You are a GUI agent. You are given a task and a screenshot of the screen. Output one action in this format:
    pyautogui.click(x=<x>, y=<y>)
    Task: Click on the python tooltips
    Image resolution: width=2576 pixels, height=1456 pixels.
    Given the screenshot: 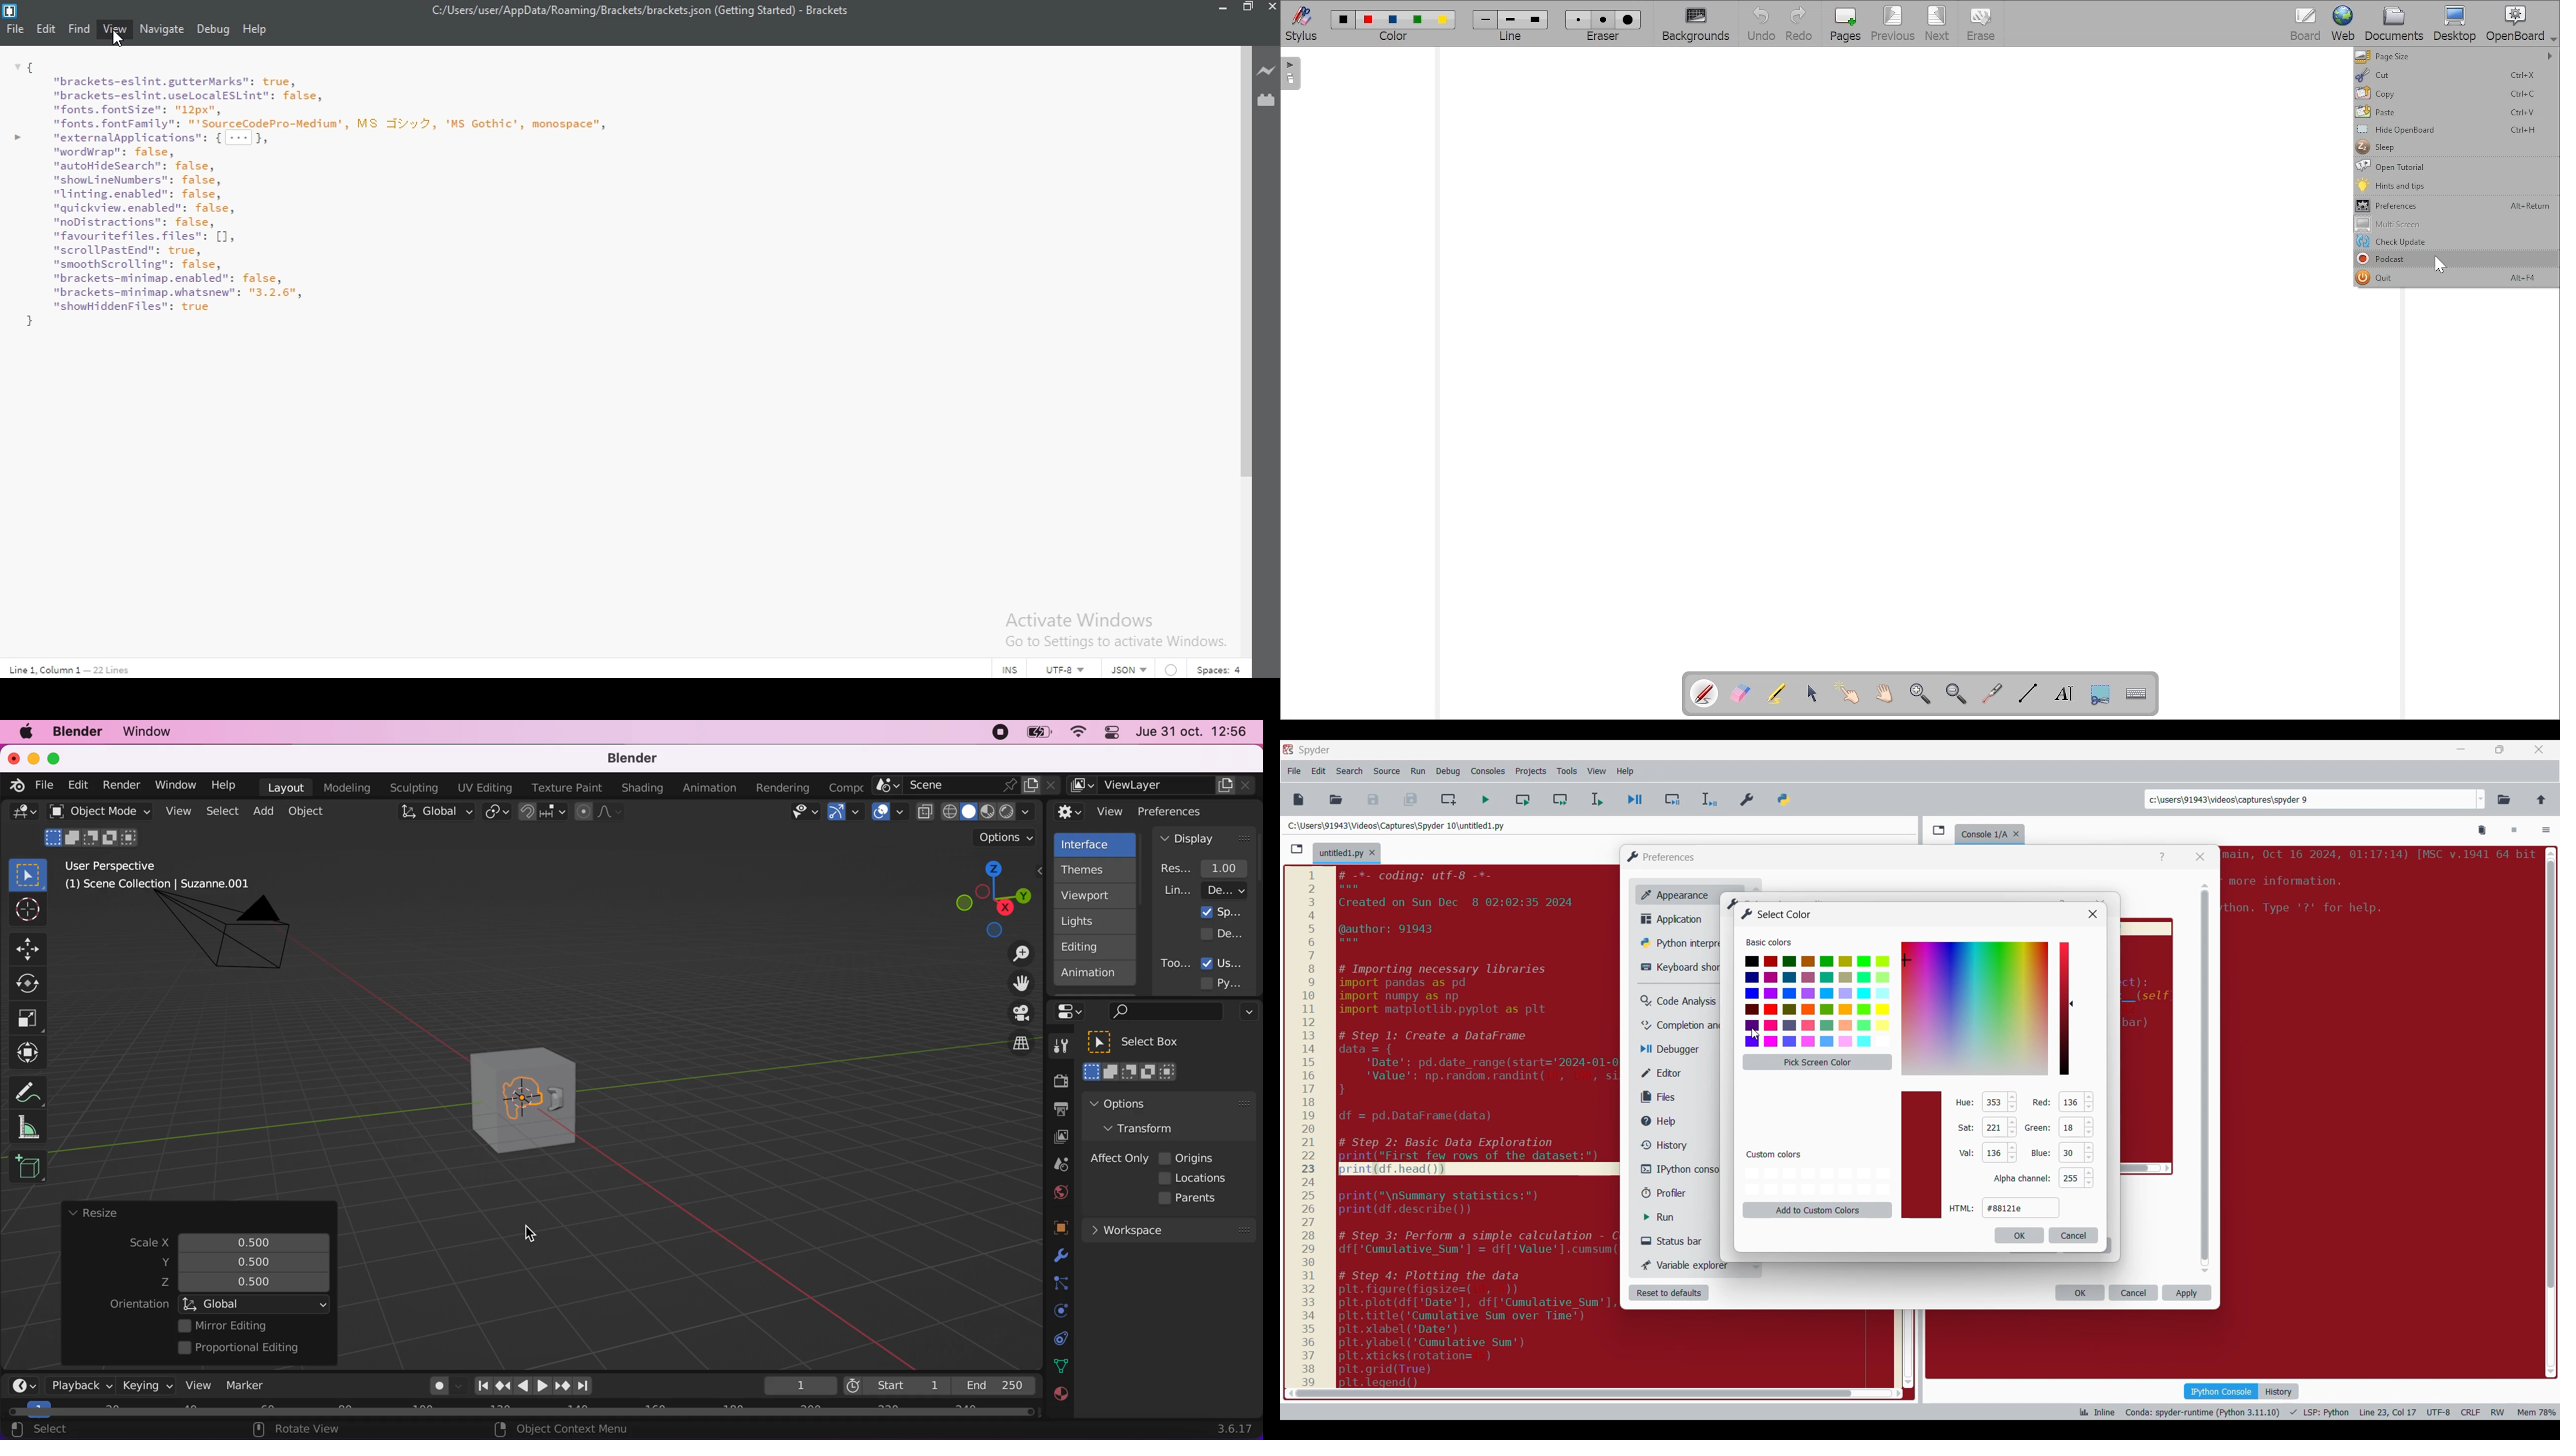 What is the action you would take?
    pyautogui.click(x=1233, y=982)
    